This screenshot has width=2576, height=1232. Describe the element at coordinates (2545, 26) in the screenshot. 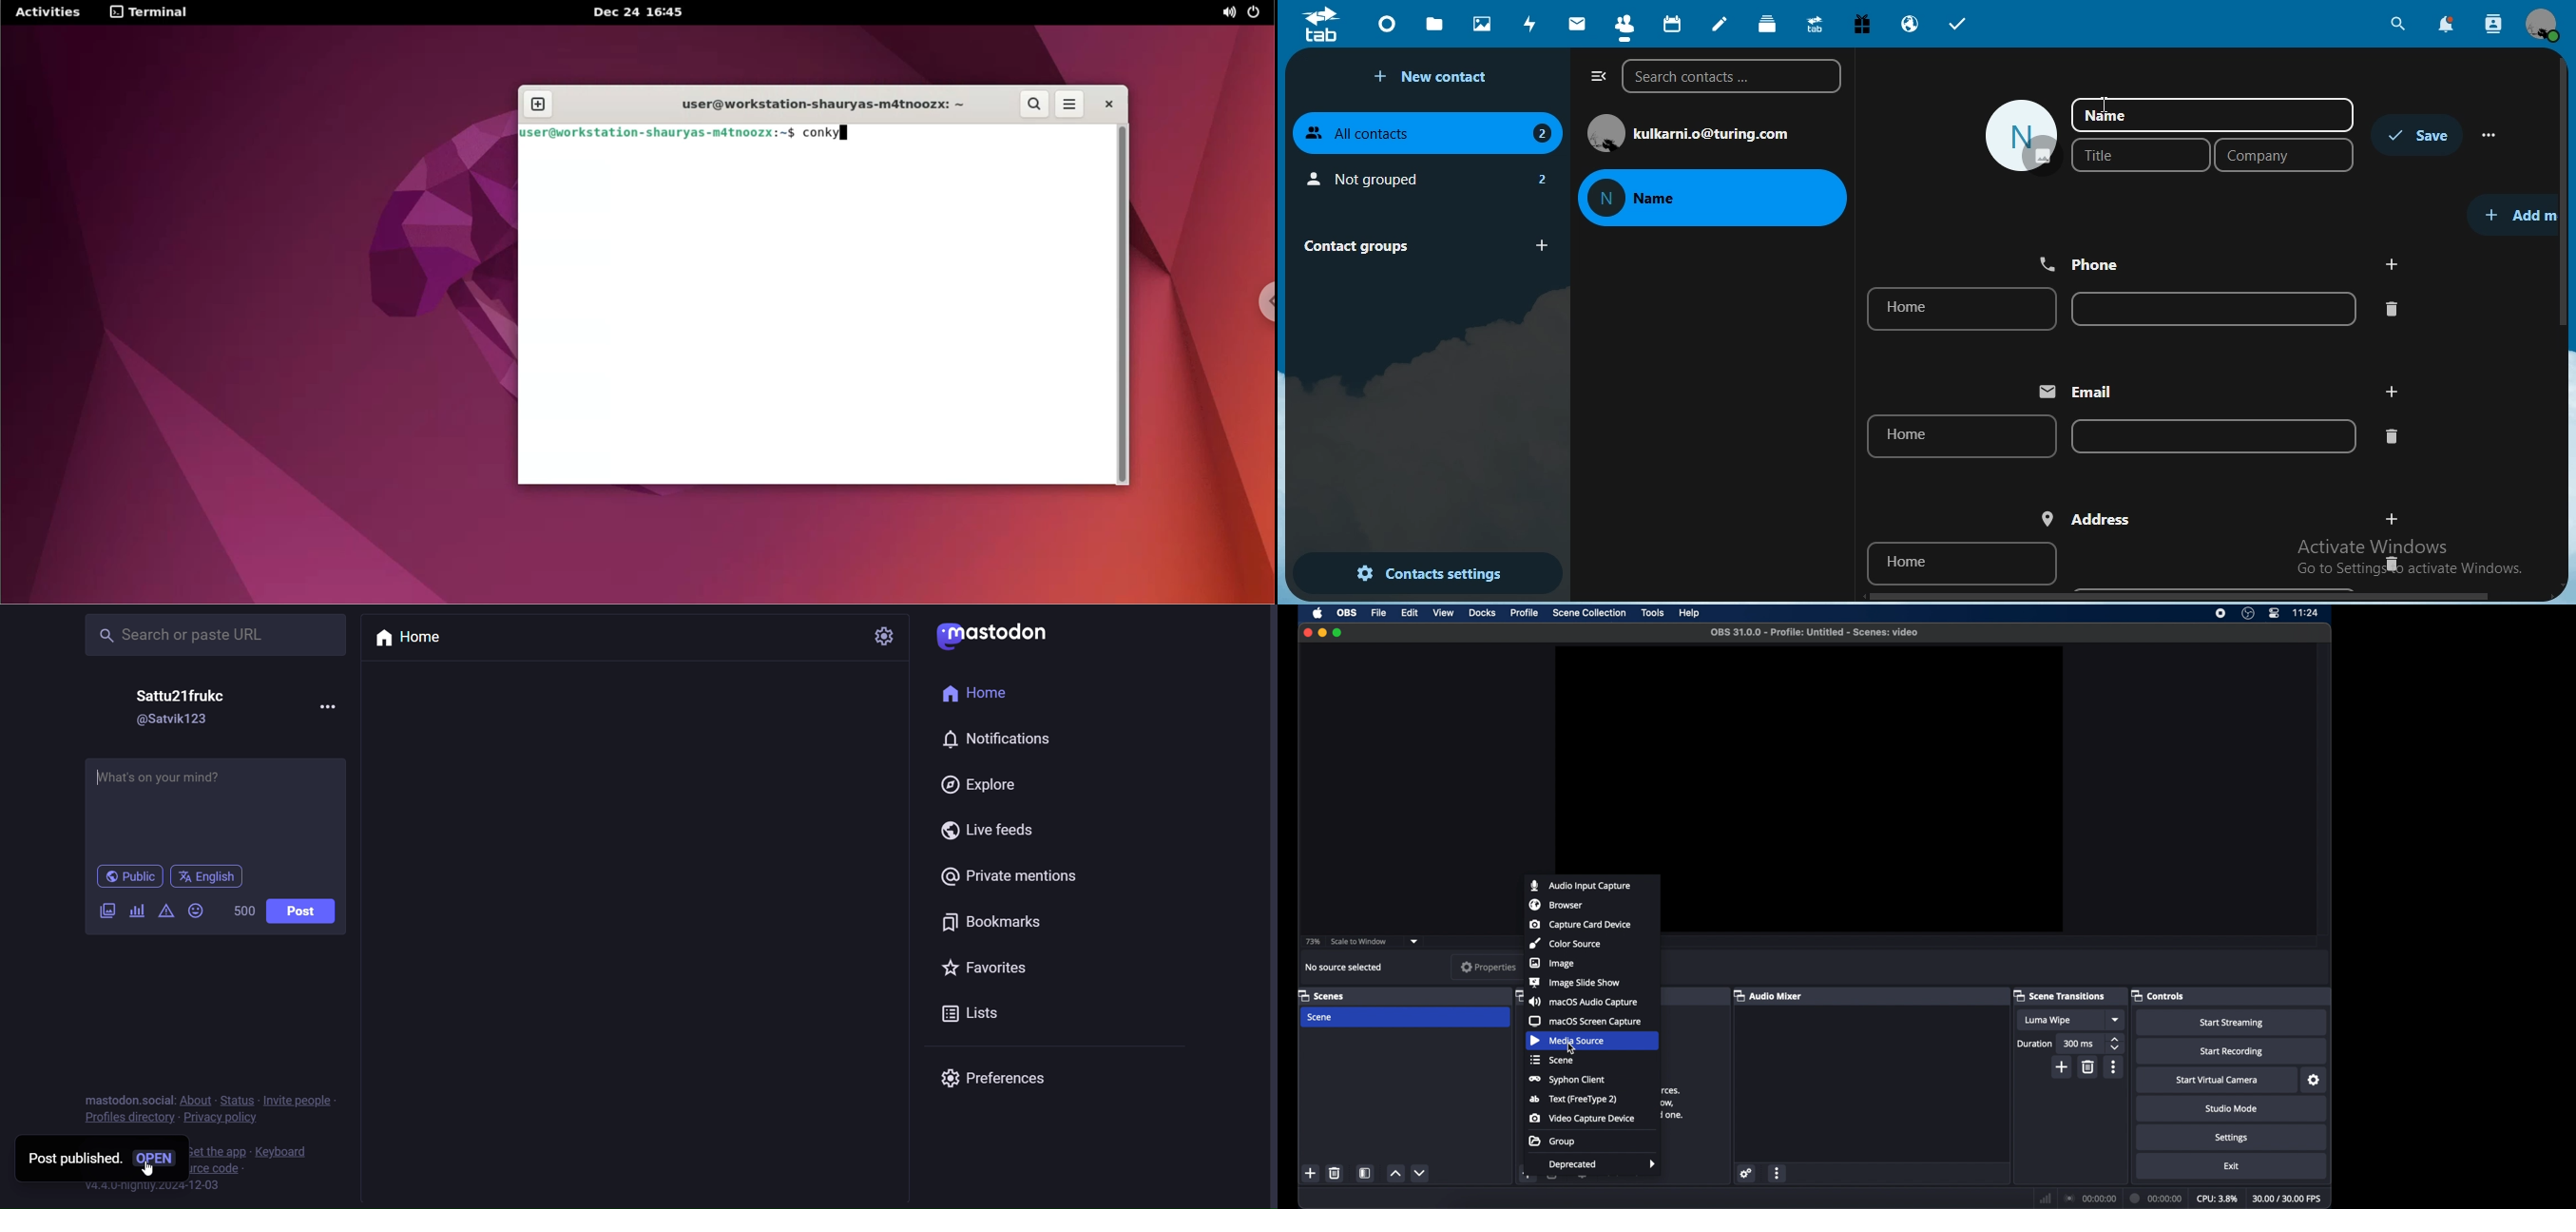

I see `viewprofile` at that location.